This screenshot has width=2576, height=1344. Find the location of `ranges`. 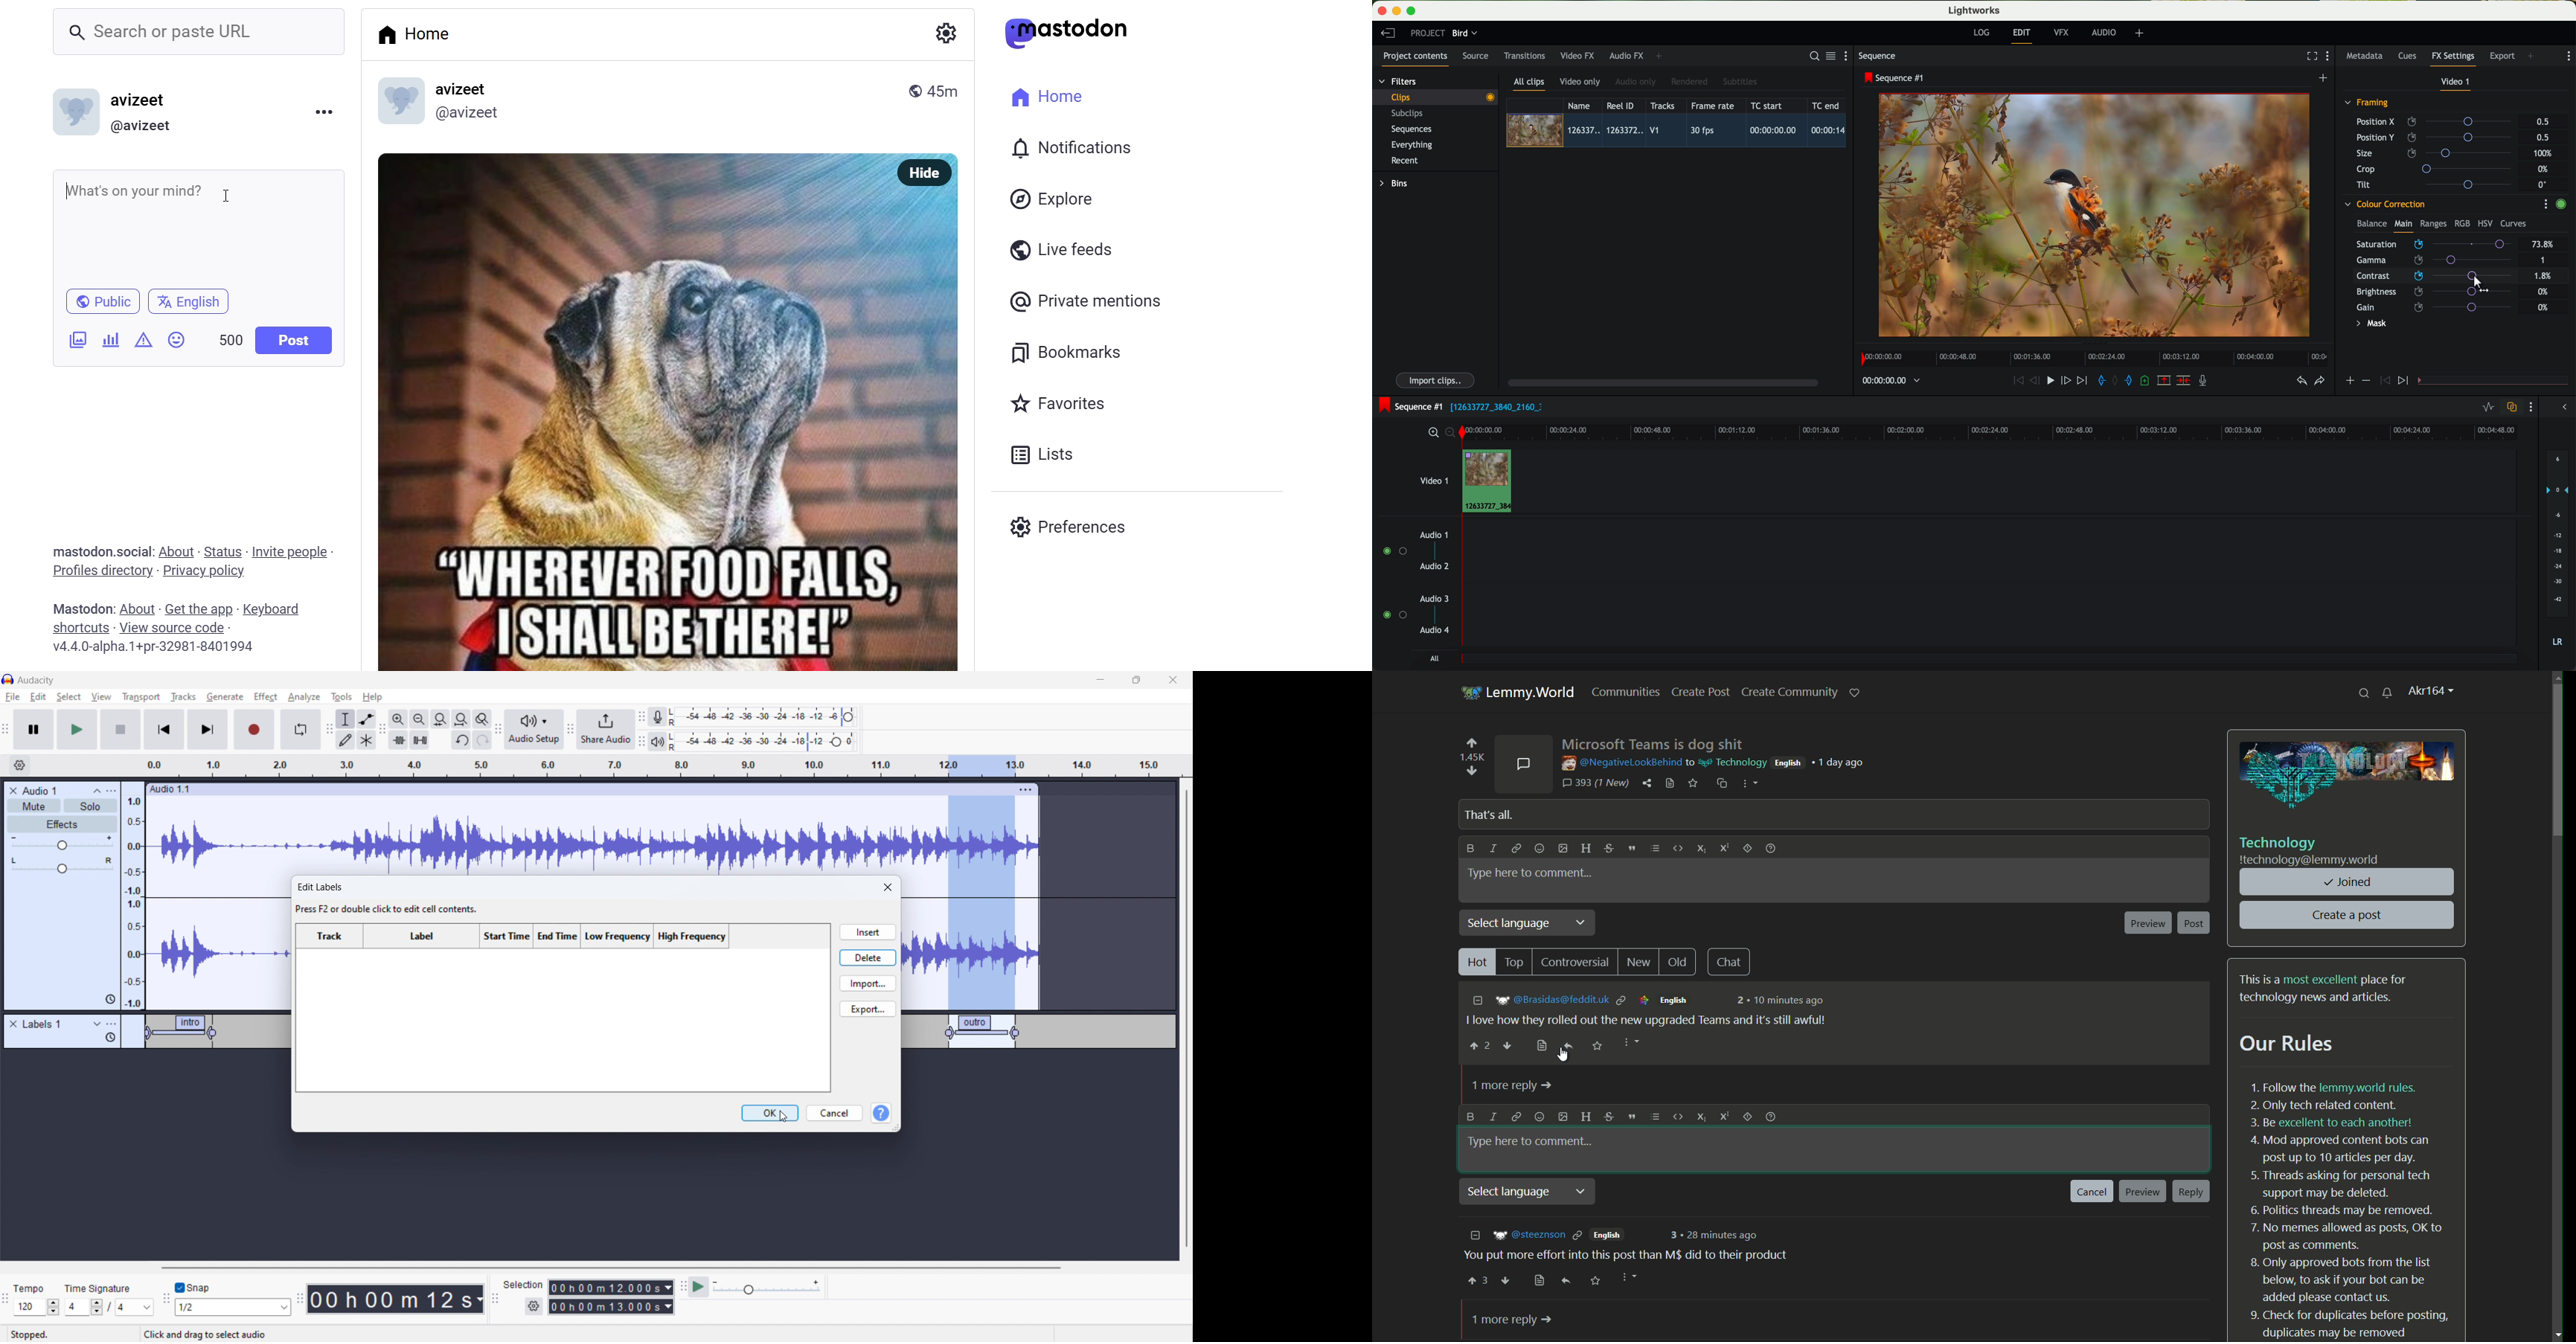

ranges is located at coordinates (2434, 223).